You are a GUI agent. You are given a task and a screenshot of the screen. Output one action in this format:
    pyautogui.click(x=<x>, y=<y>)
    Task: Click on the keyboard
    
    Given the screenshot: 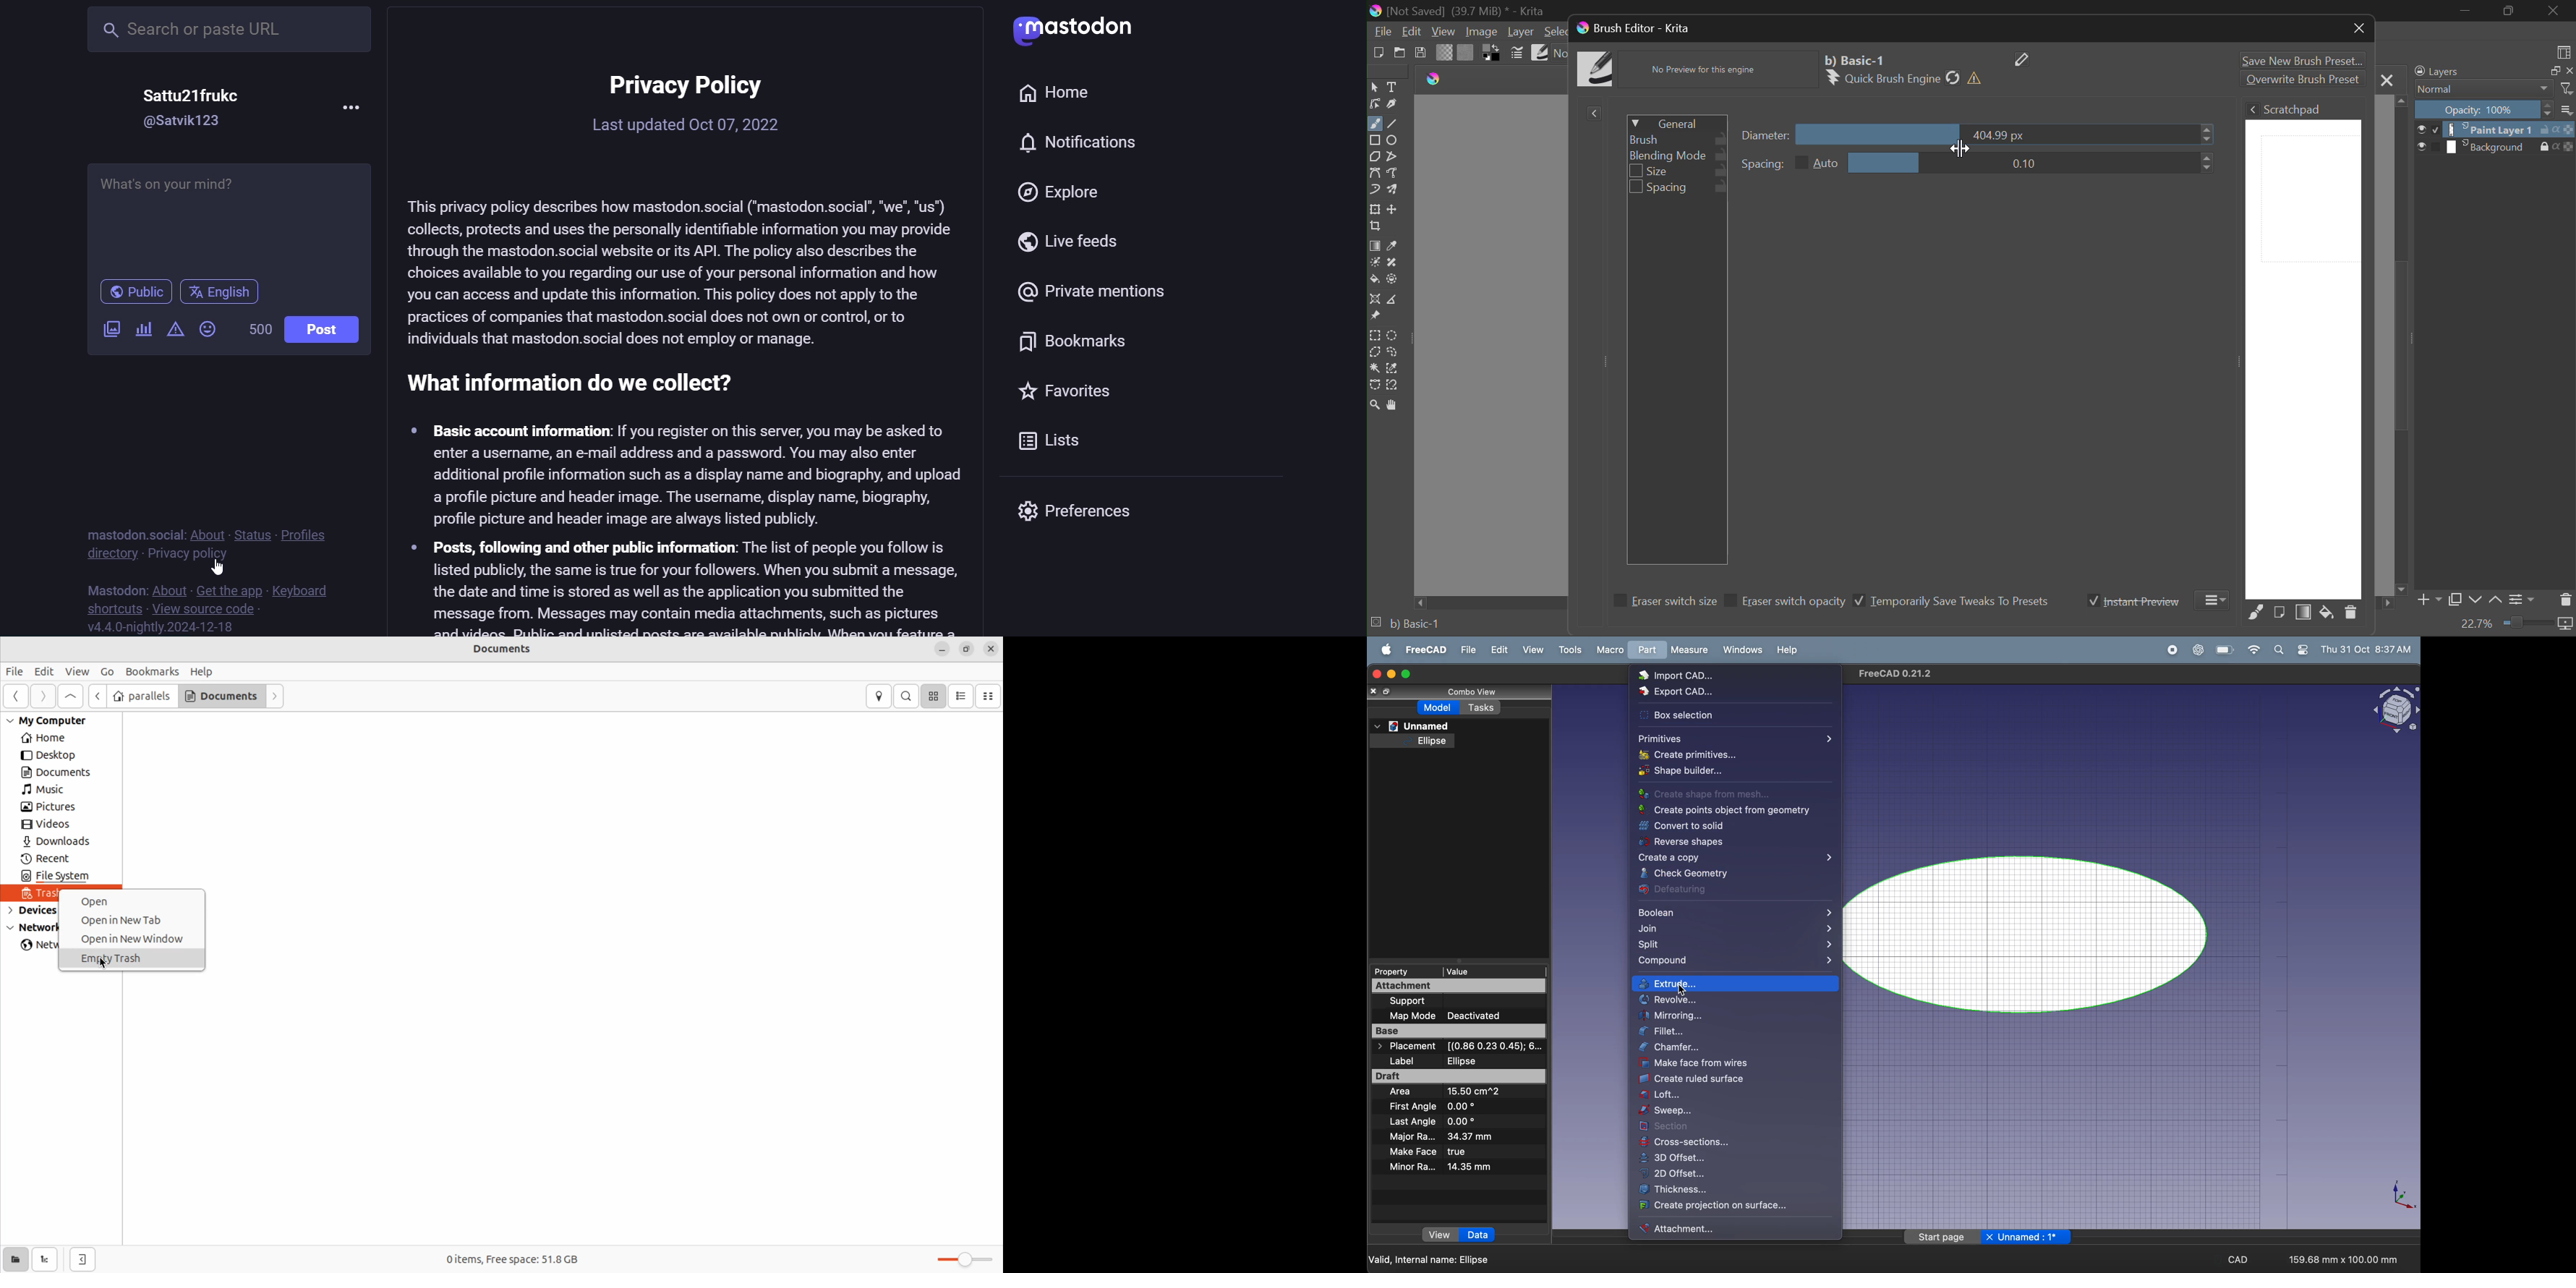 What is the action you would take?
    pyautogui.click(x=315, y=592)
    